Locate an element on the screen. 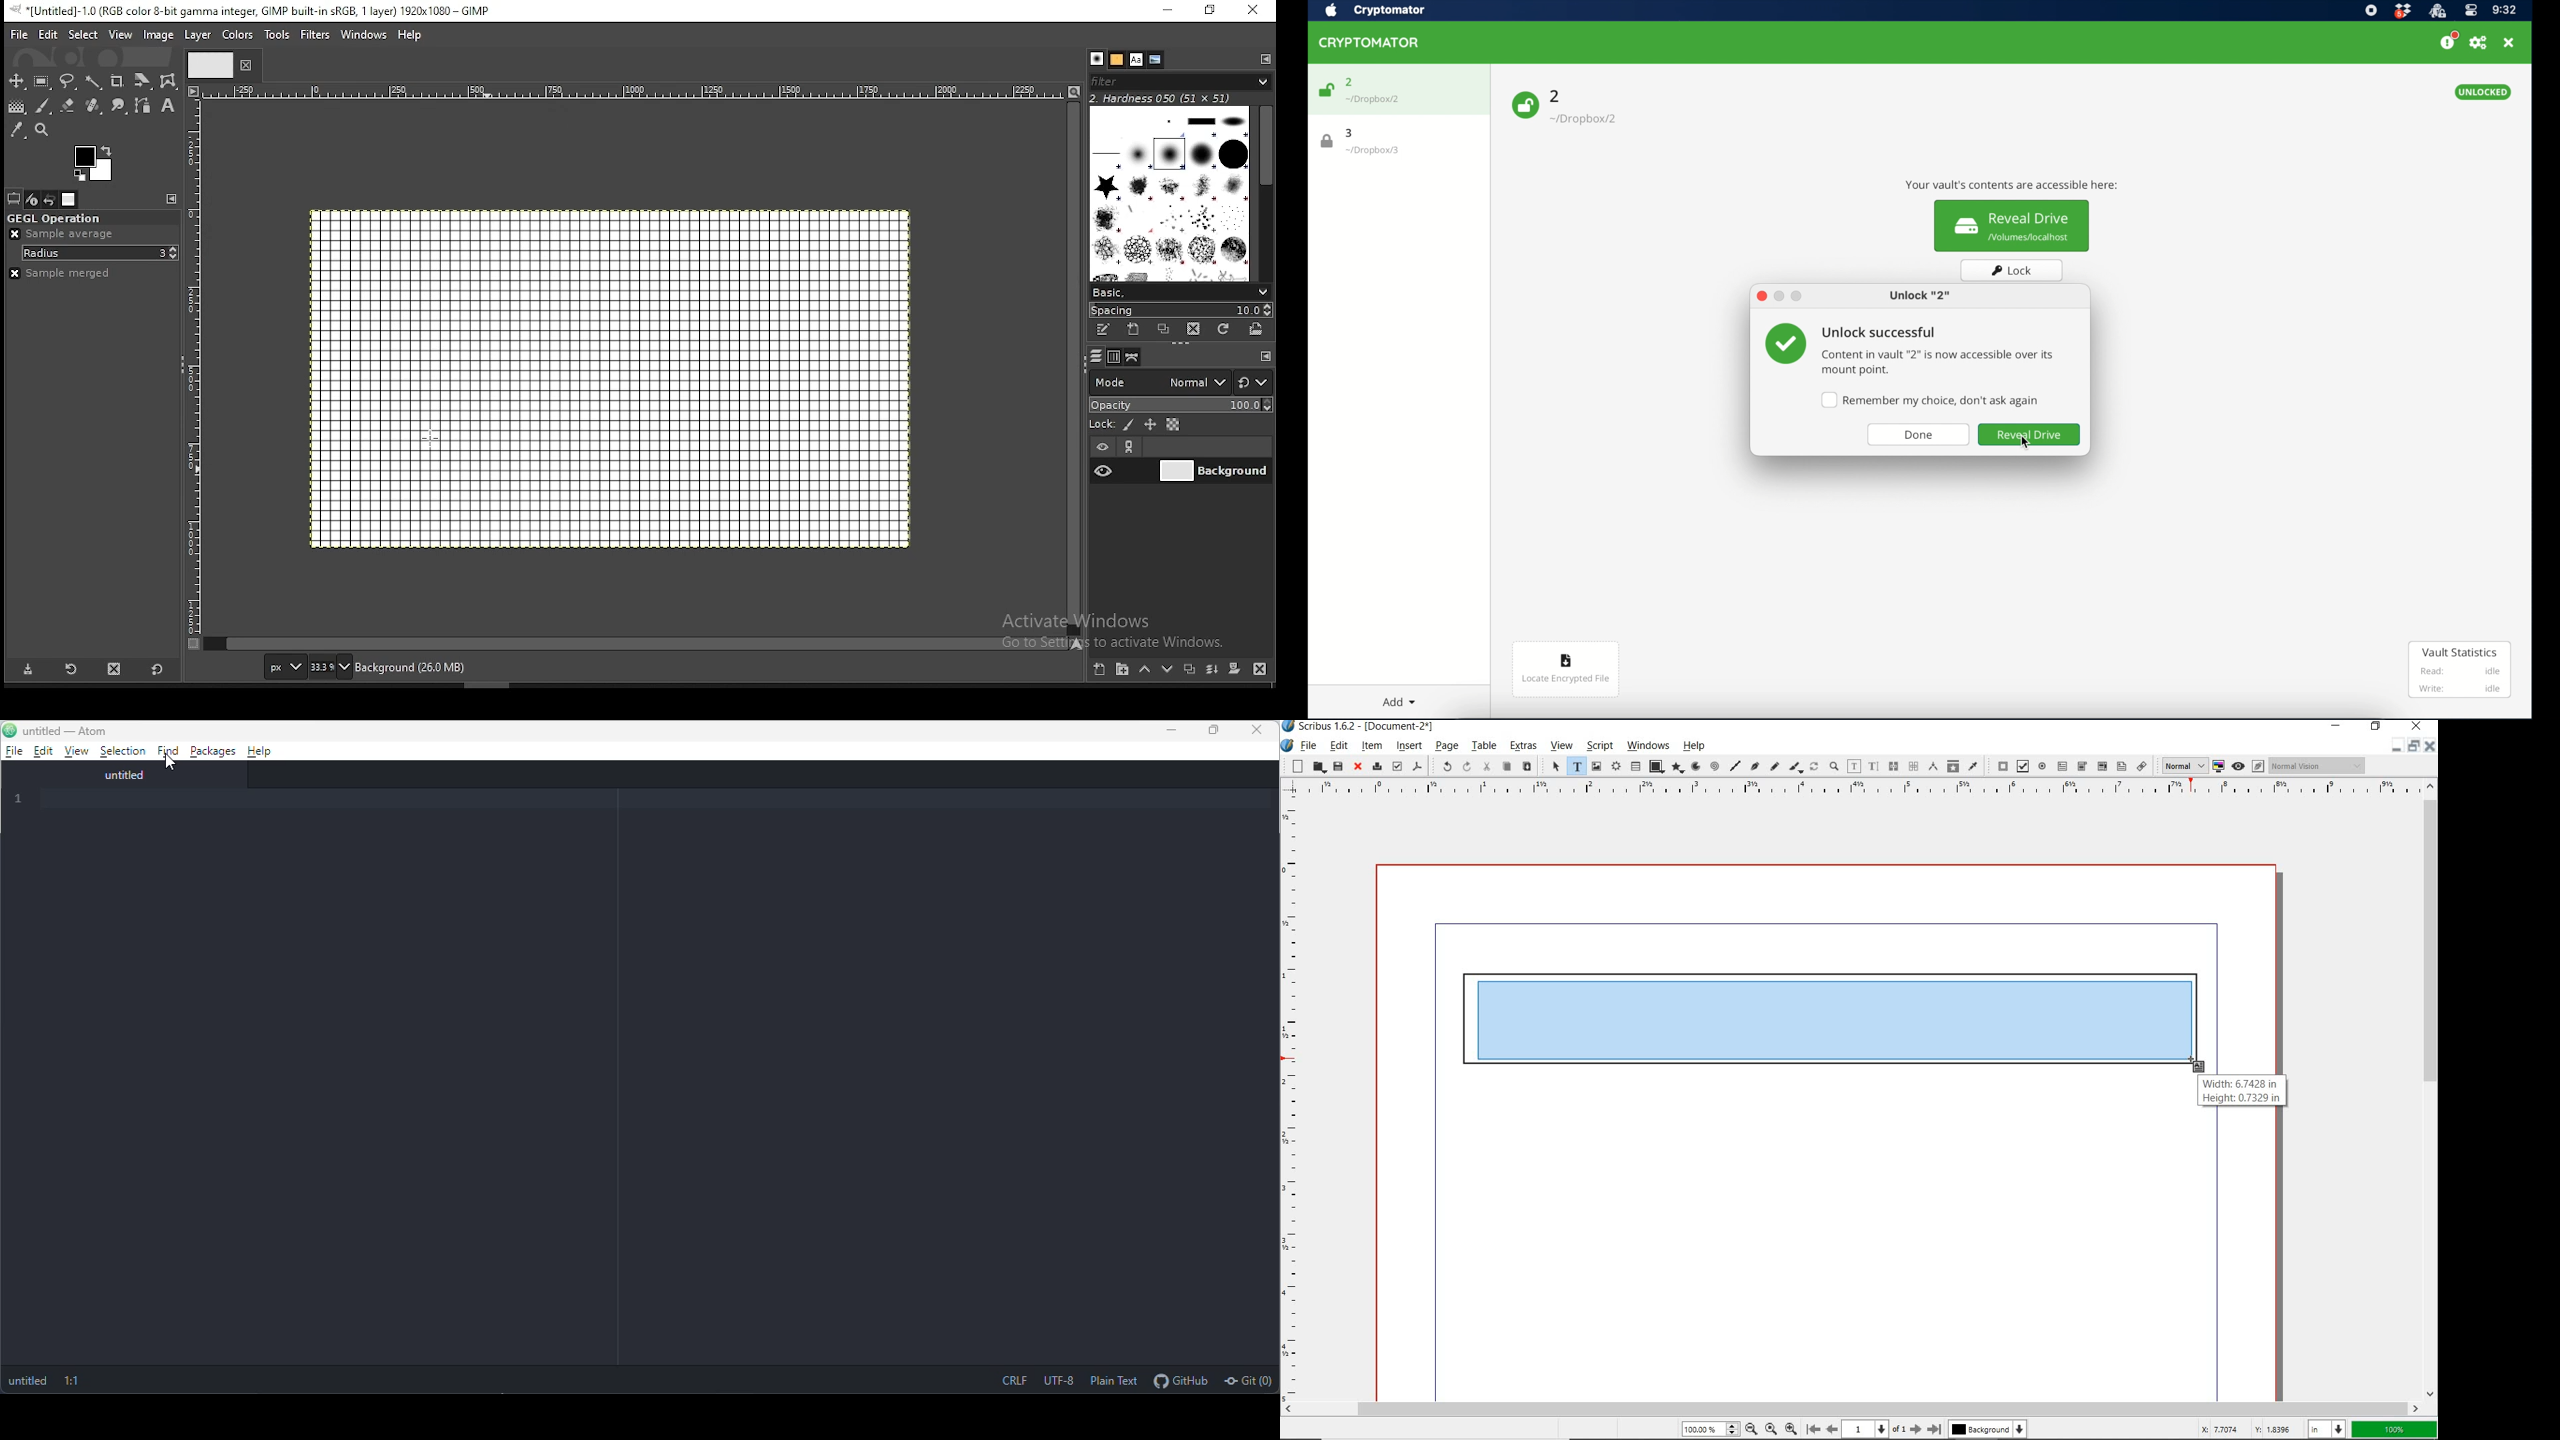 The height and width of the screenshot is (1456, 2576). polygon is located at coordinates (1679, 768).